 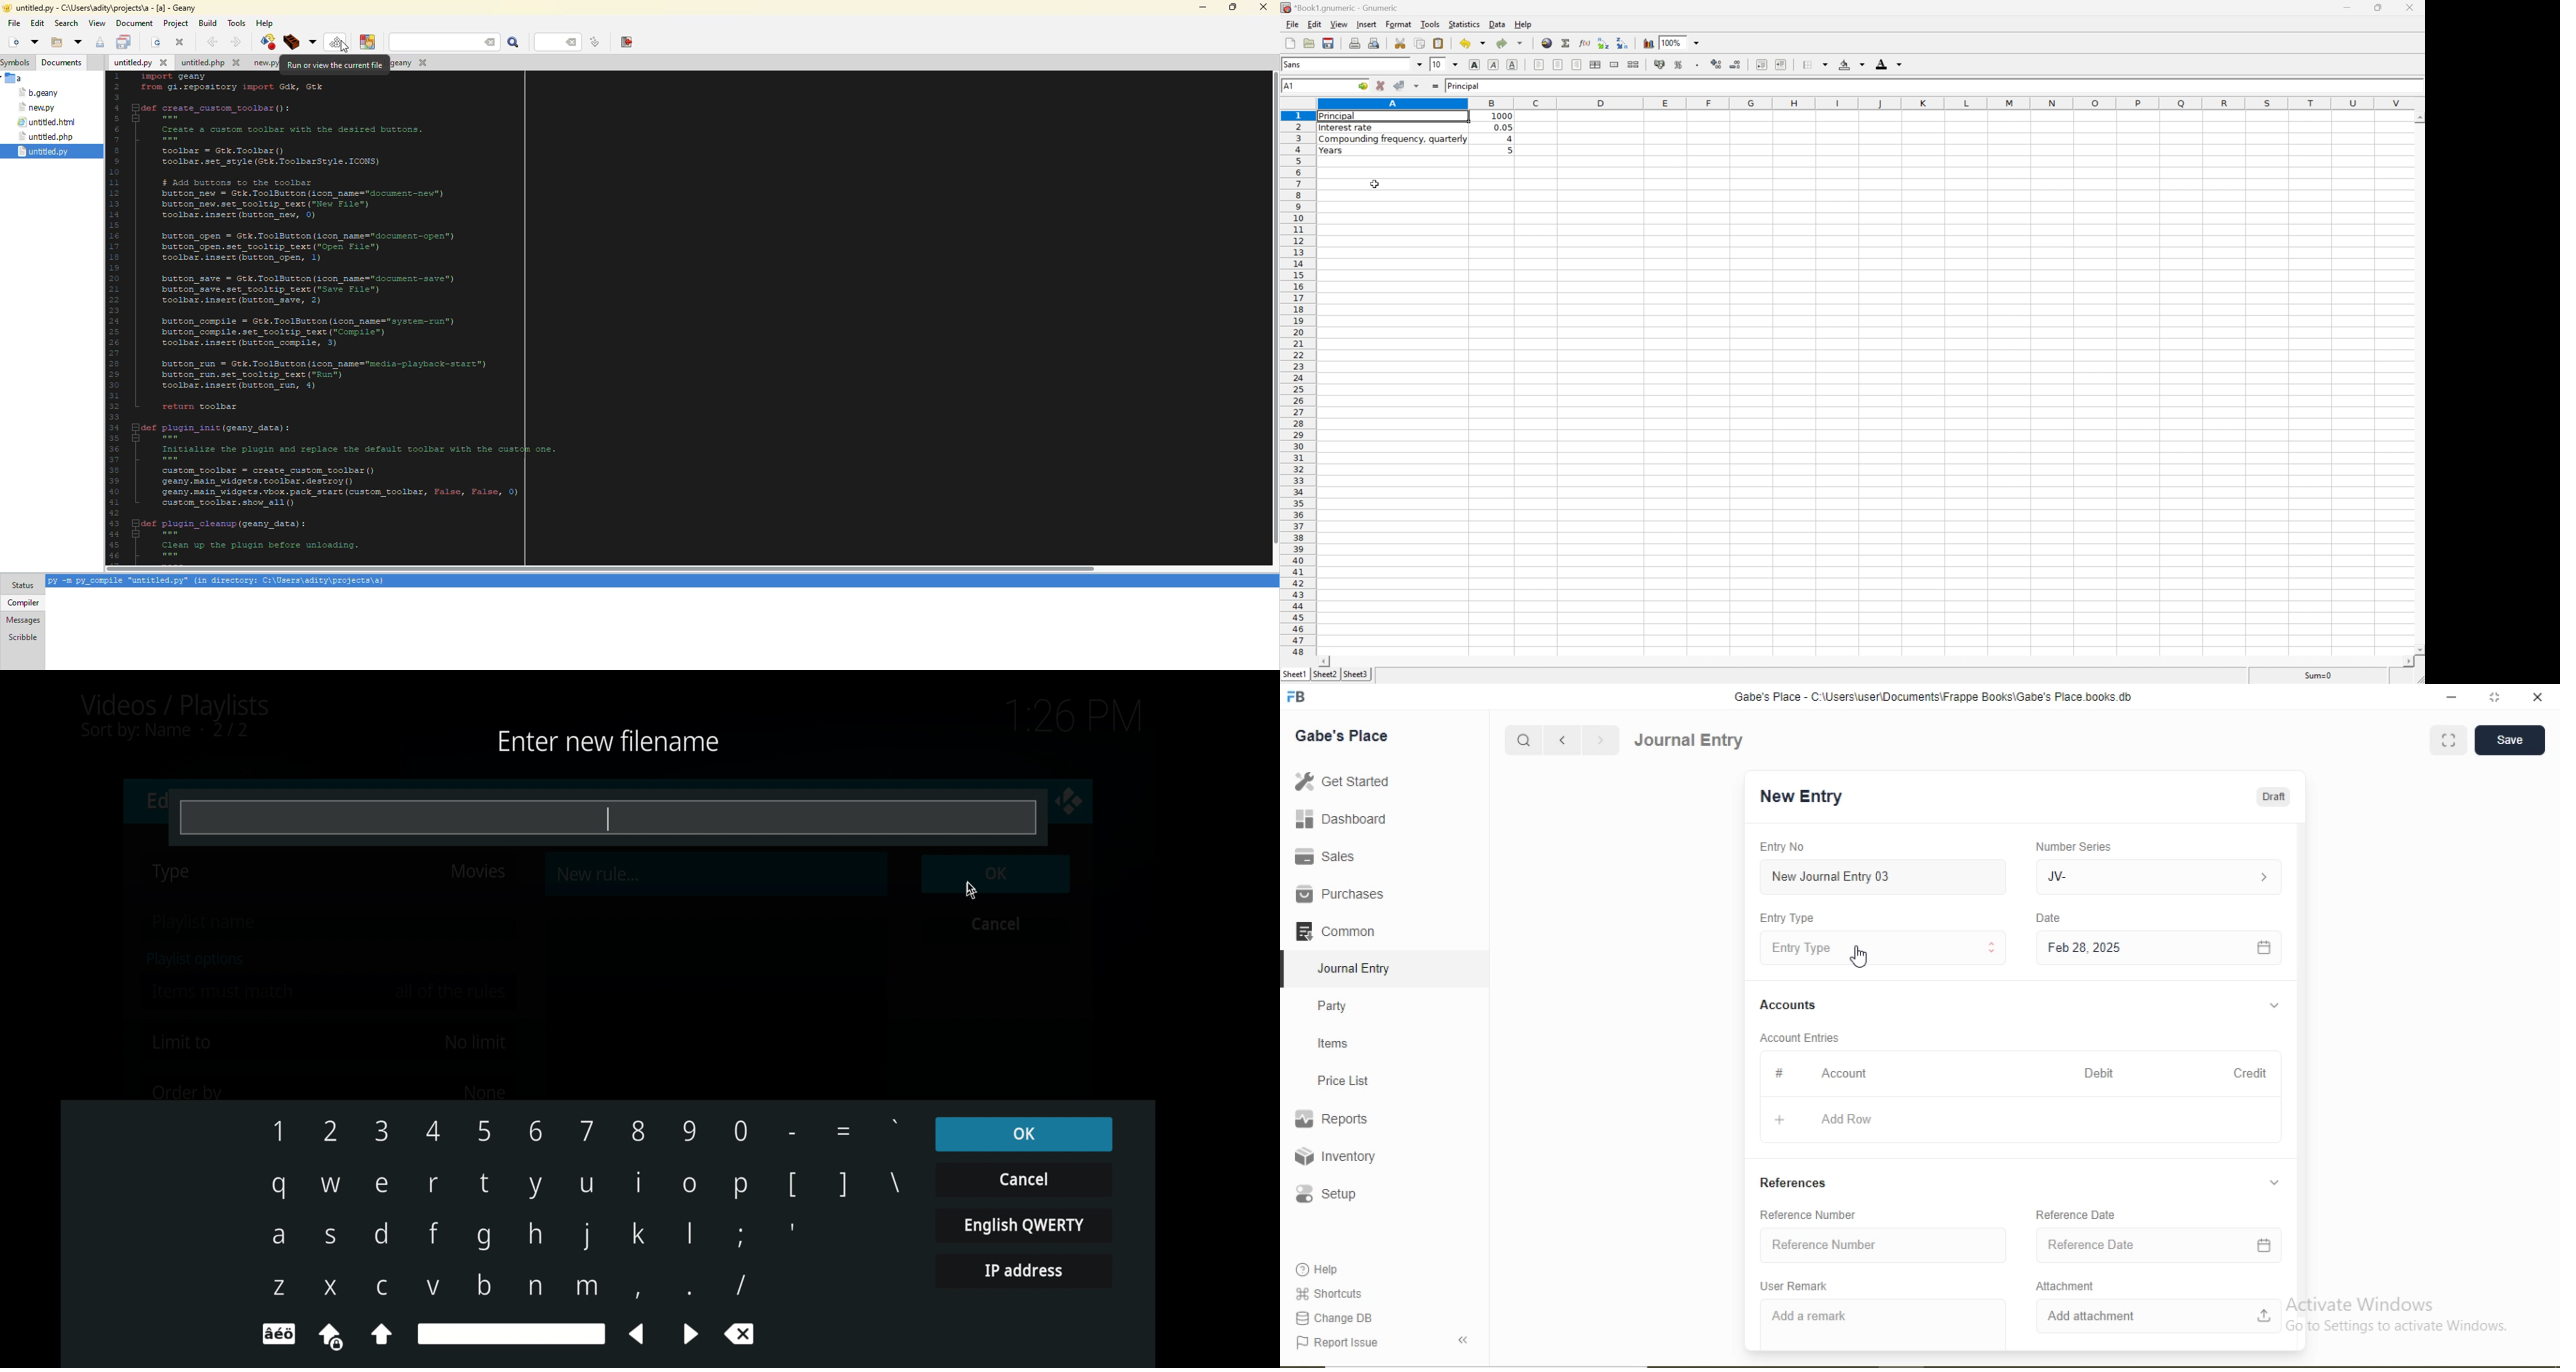 I want to click on 1000, so click(x=1503, y=116).